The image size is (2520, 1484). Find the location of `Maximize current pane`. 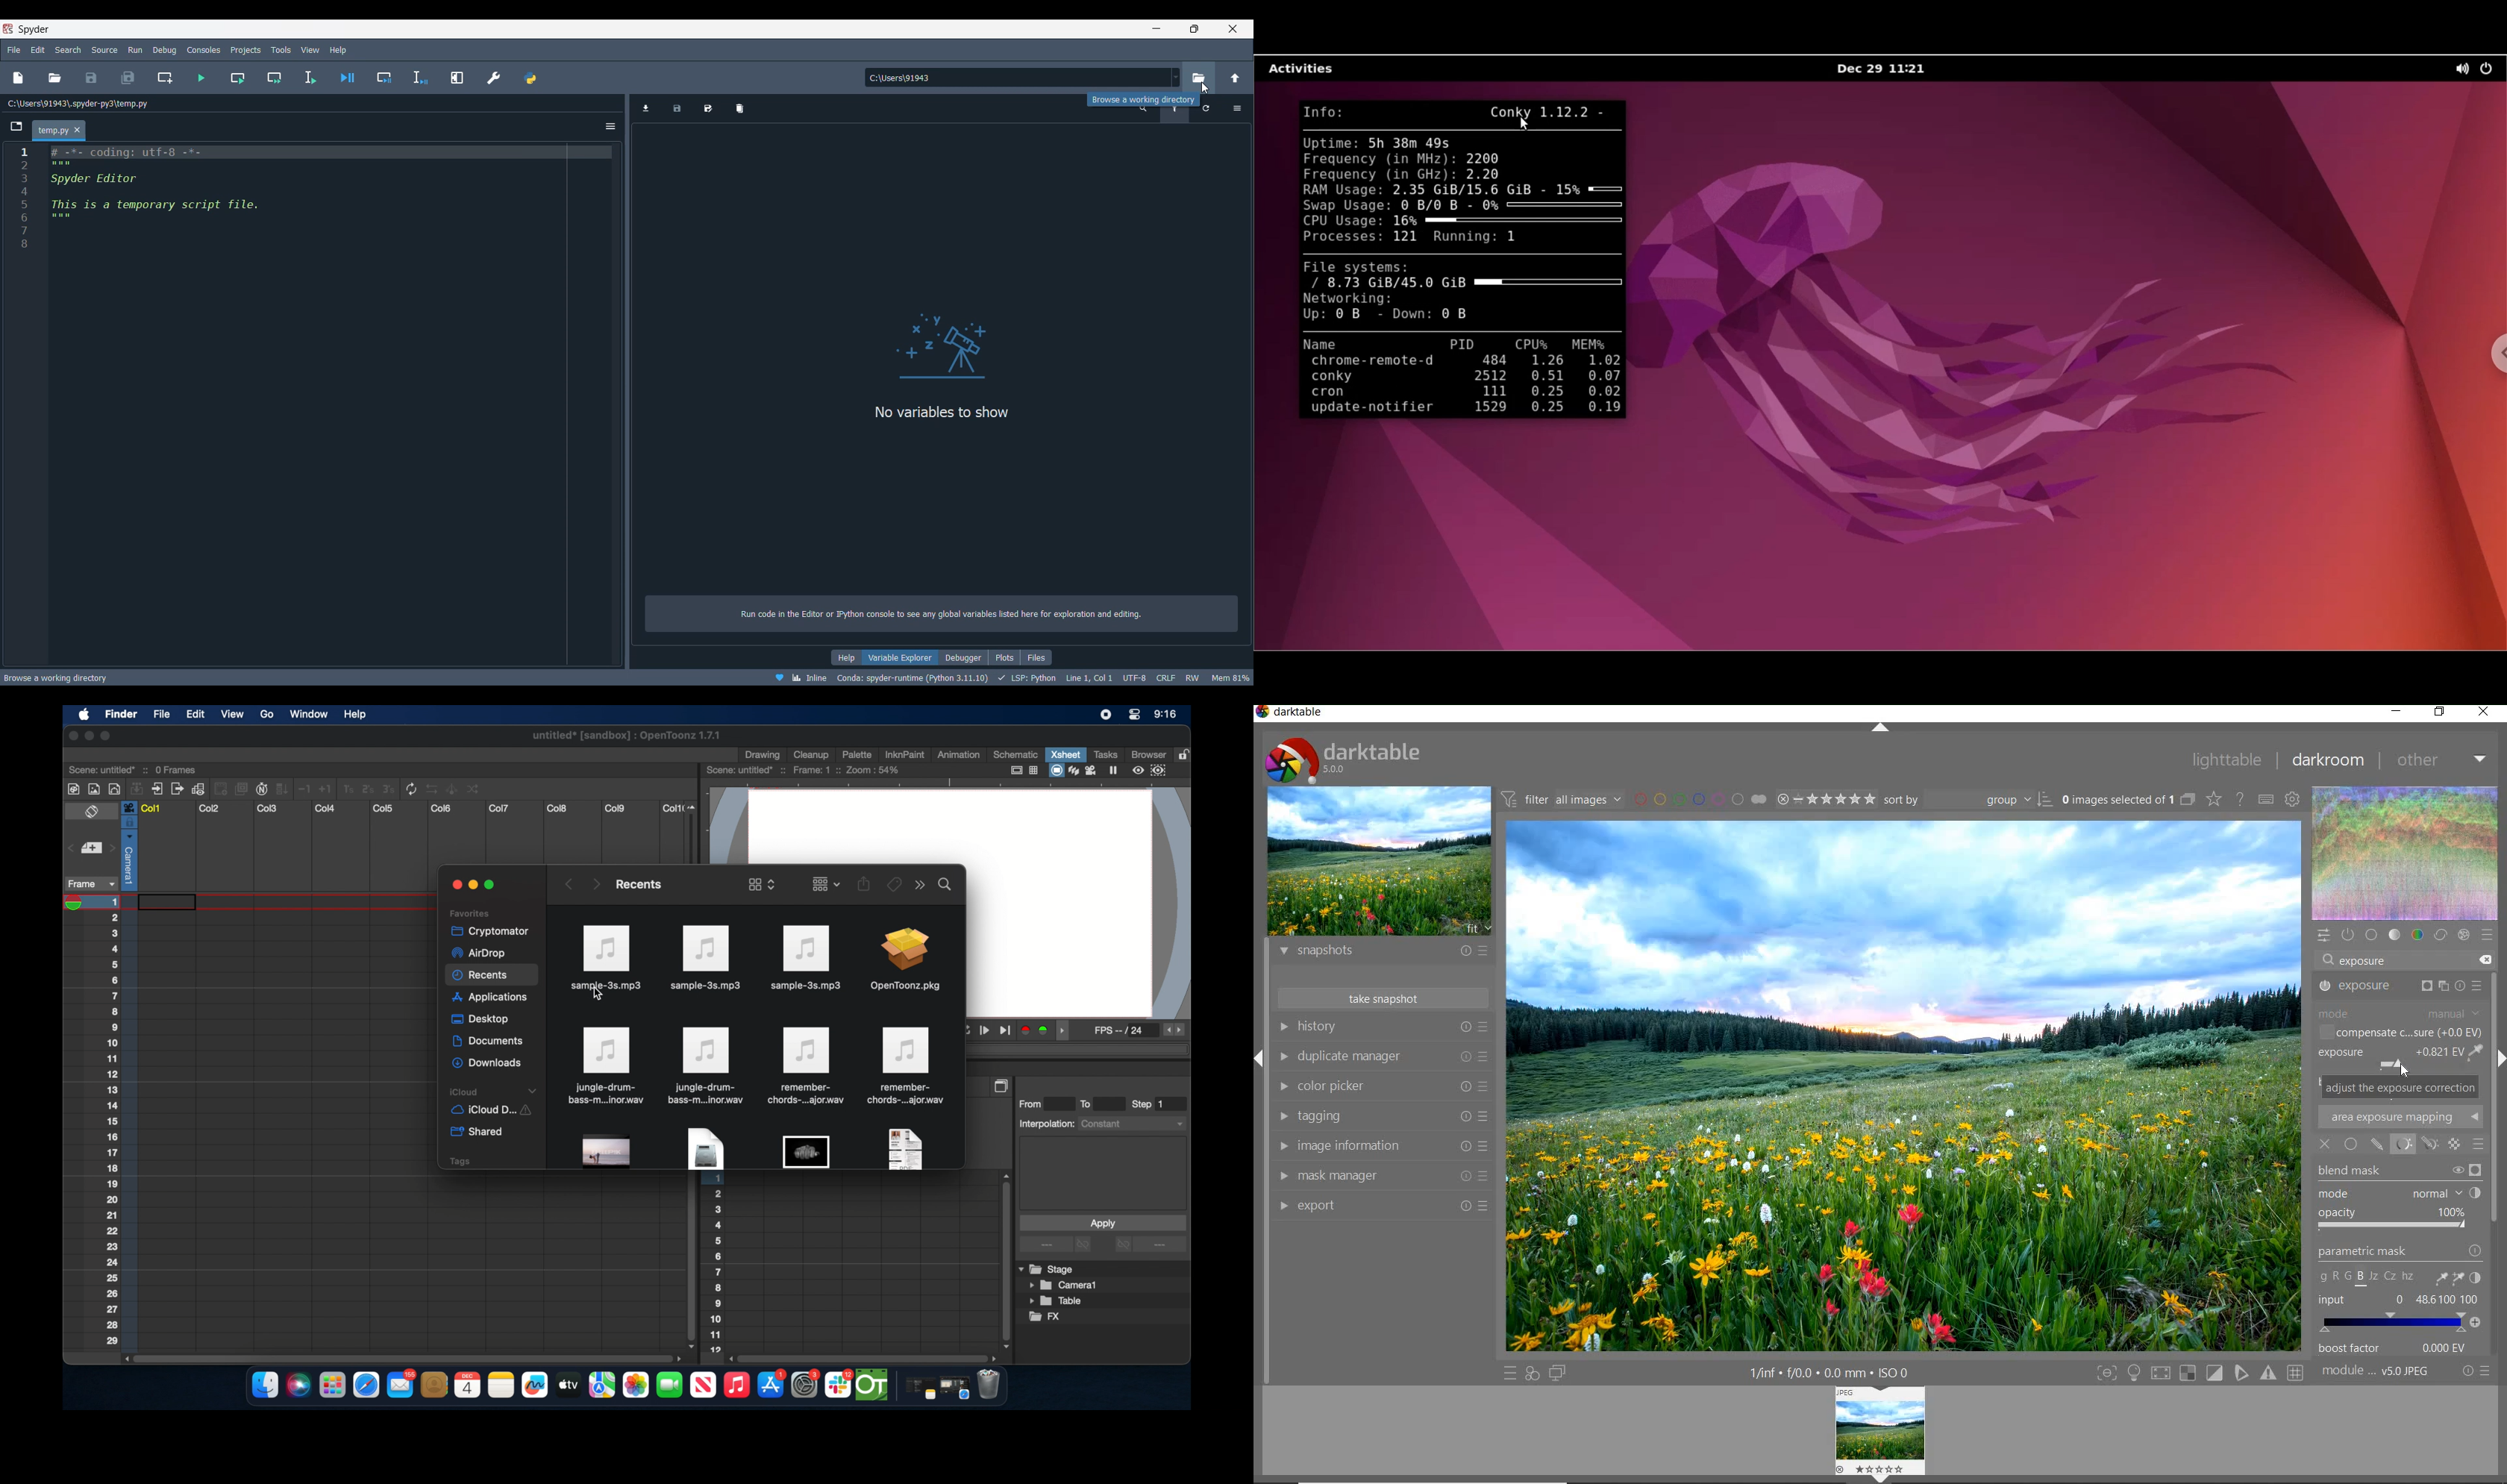

Maximize current pane is located at coordinates (458, 78).